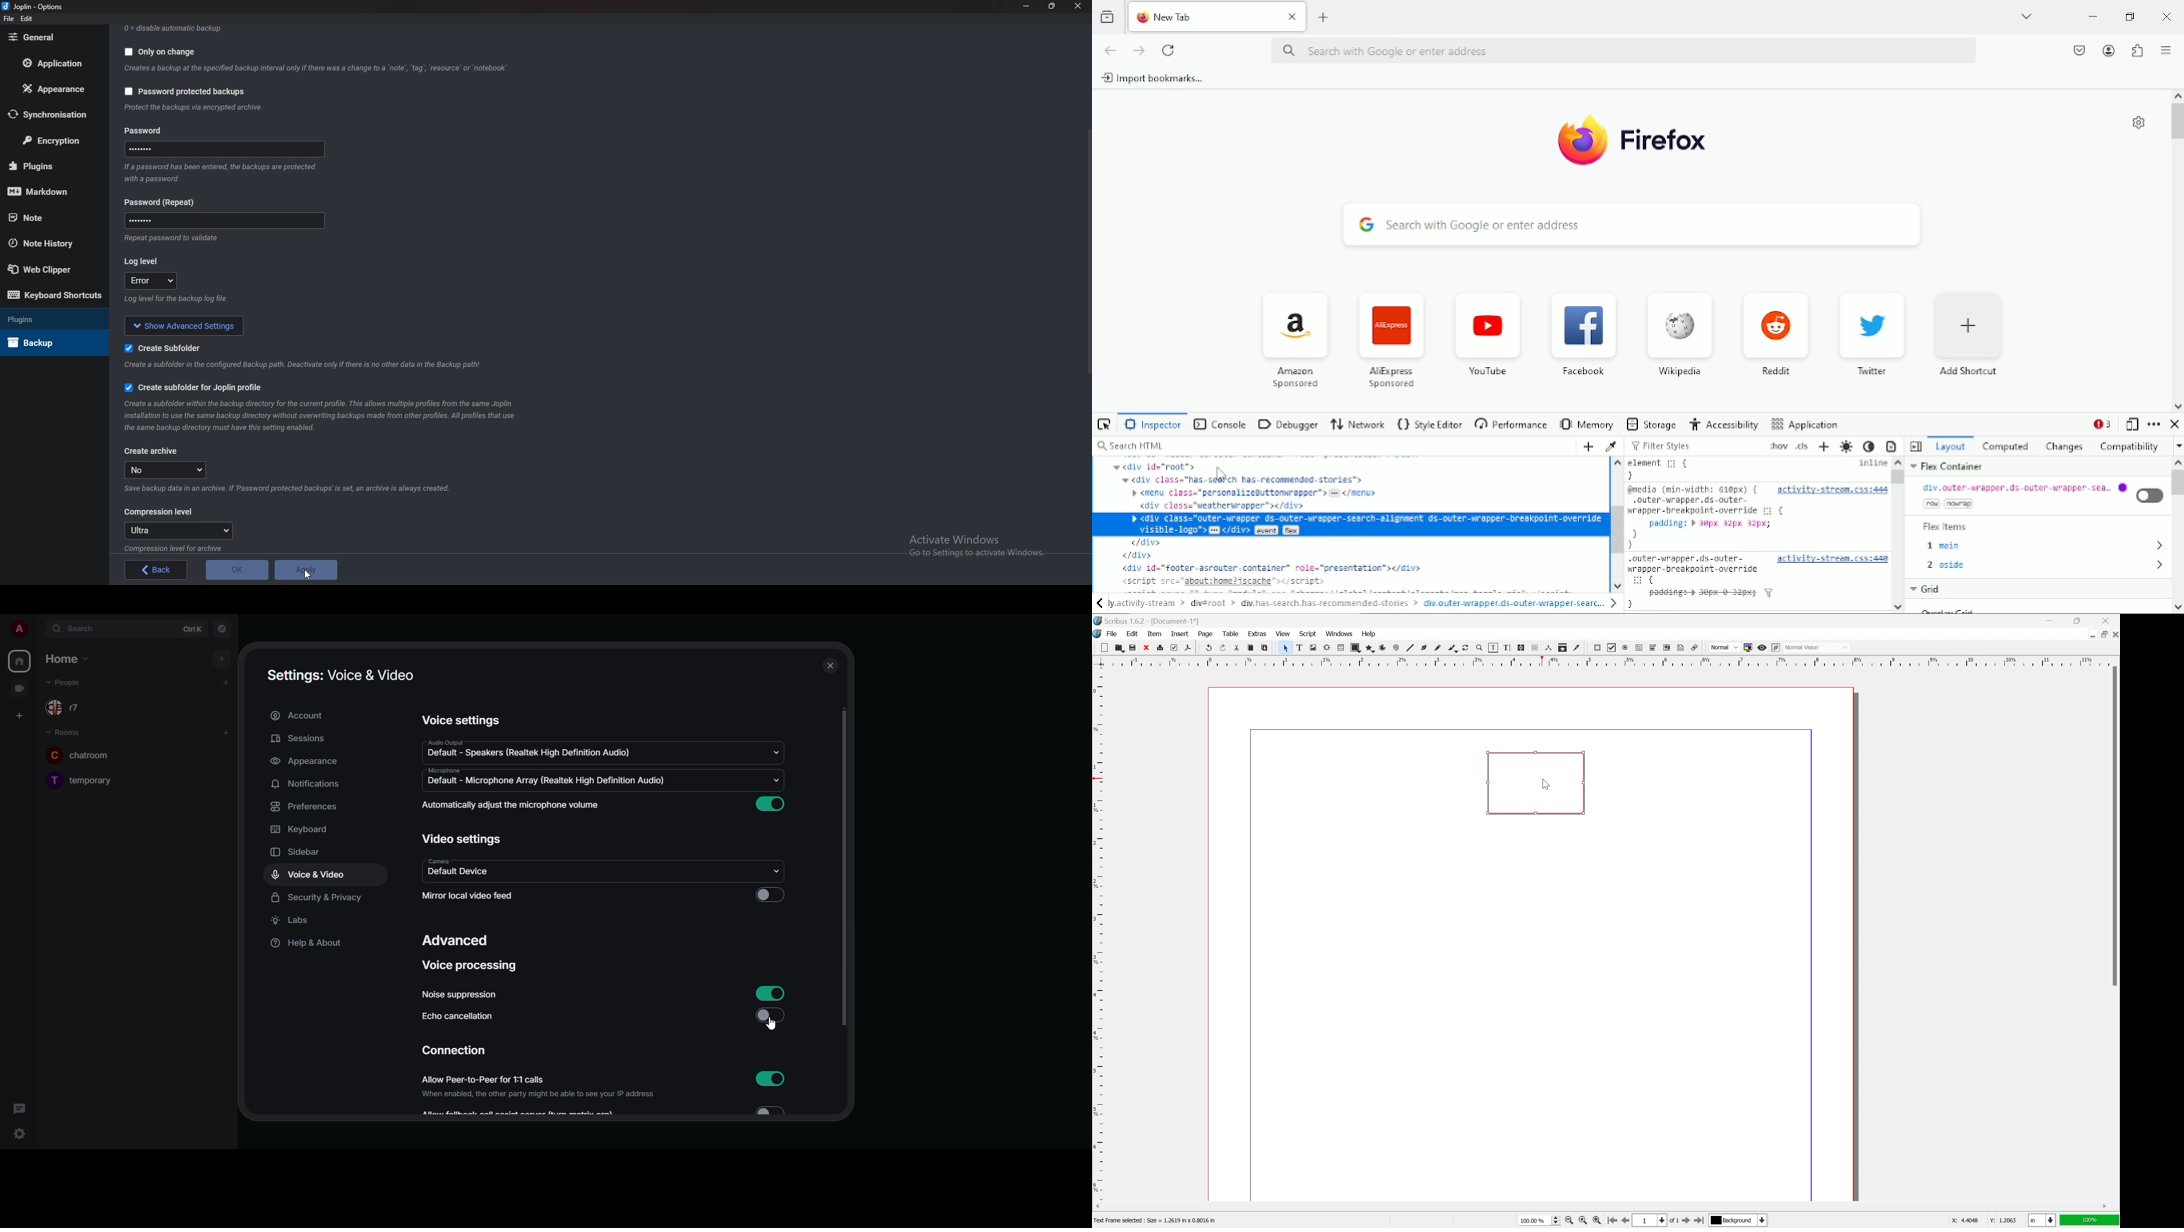 The height and width of the screenshot is (1232, 2184). I want to click on notifications, so click(307, 783).